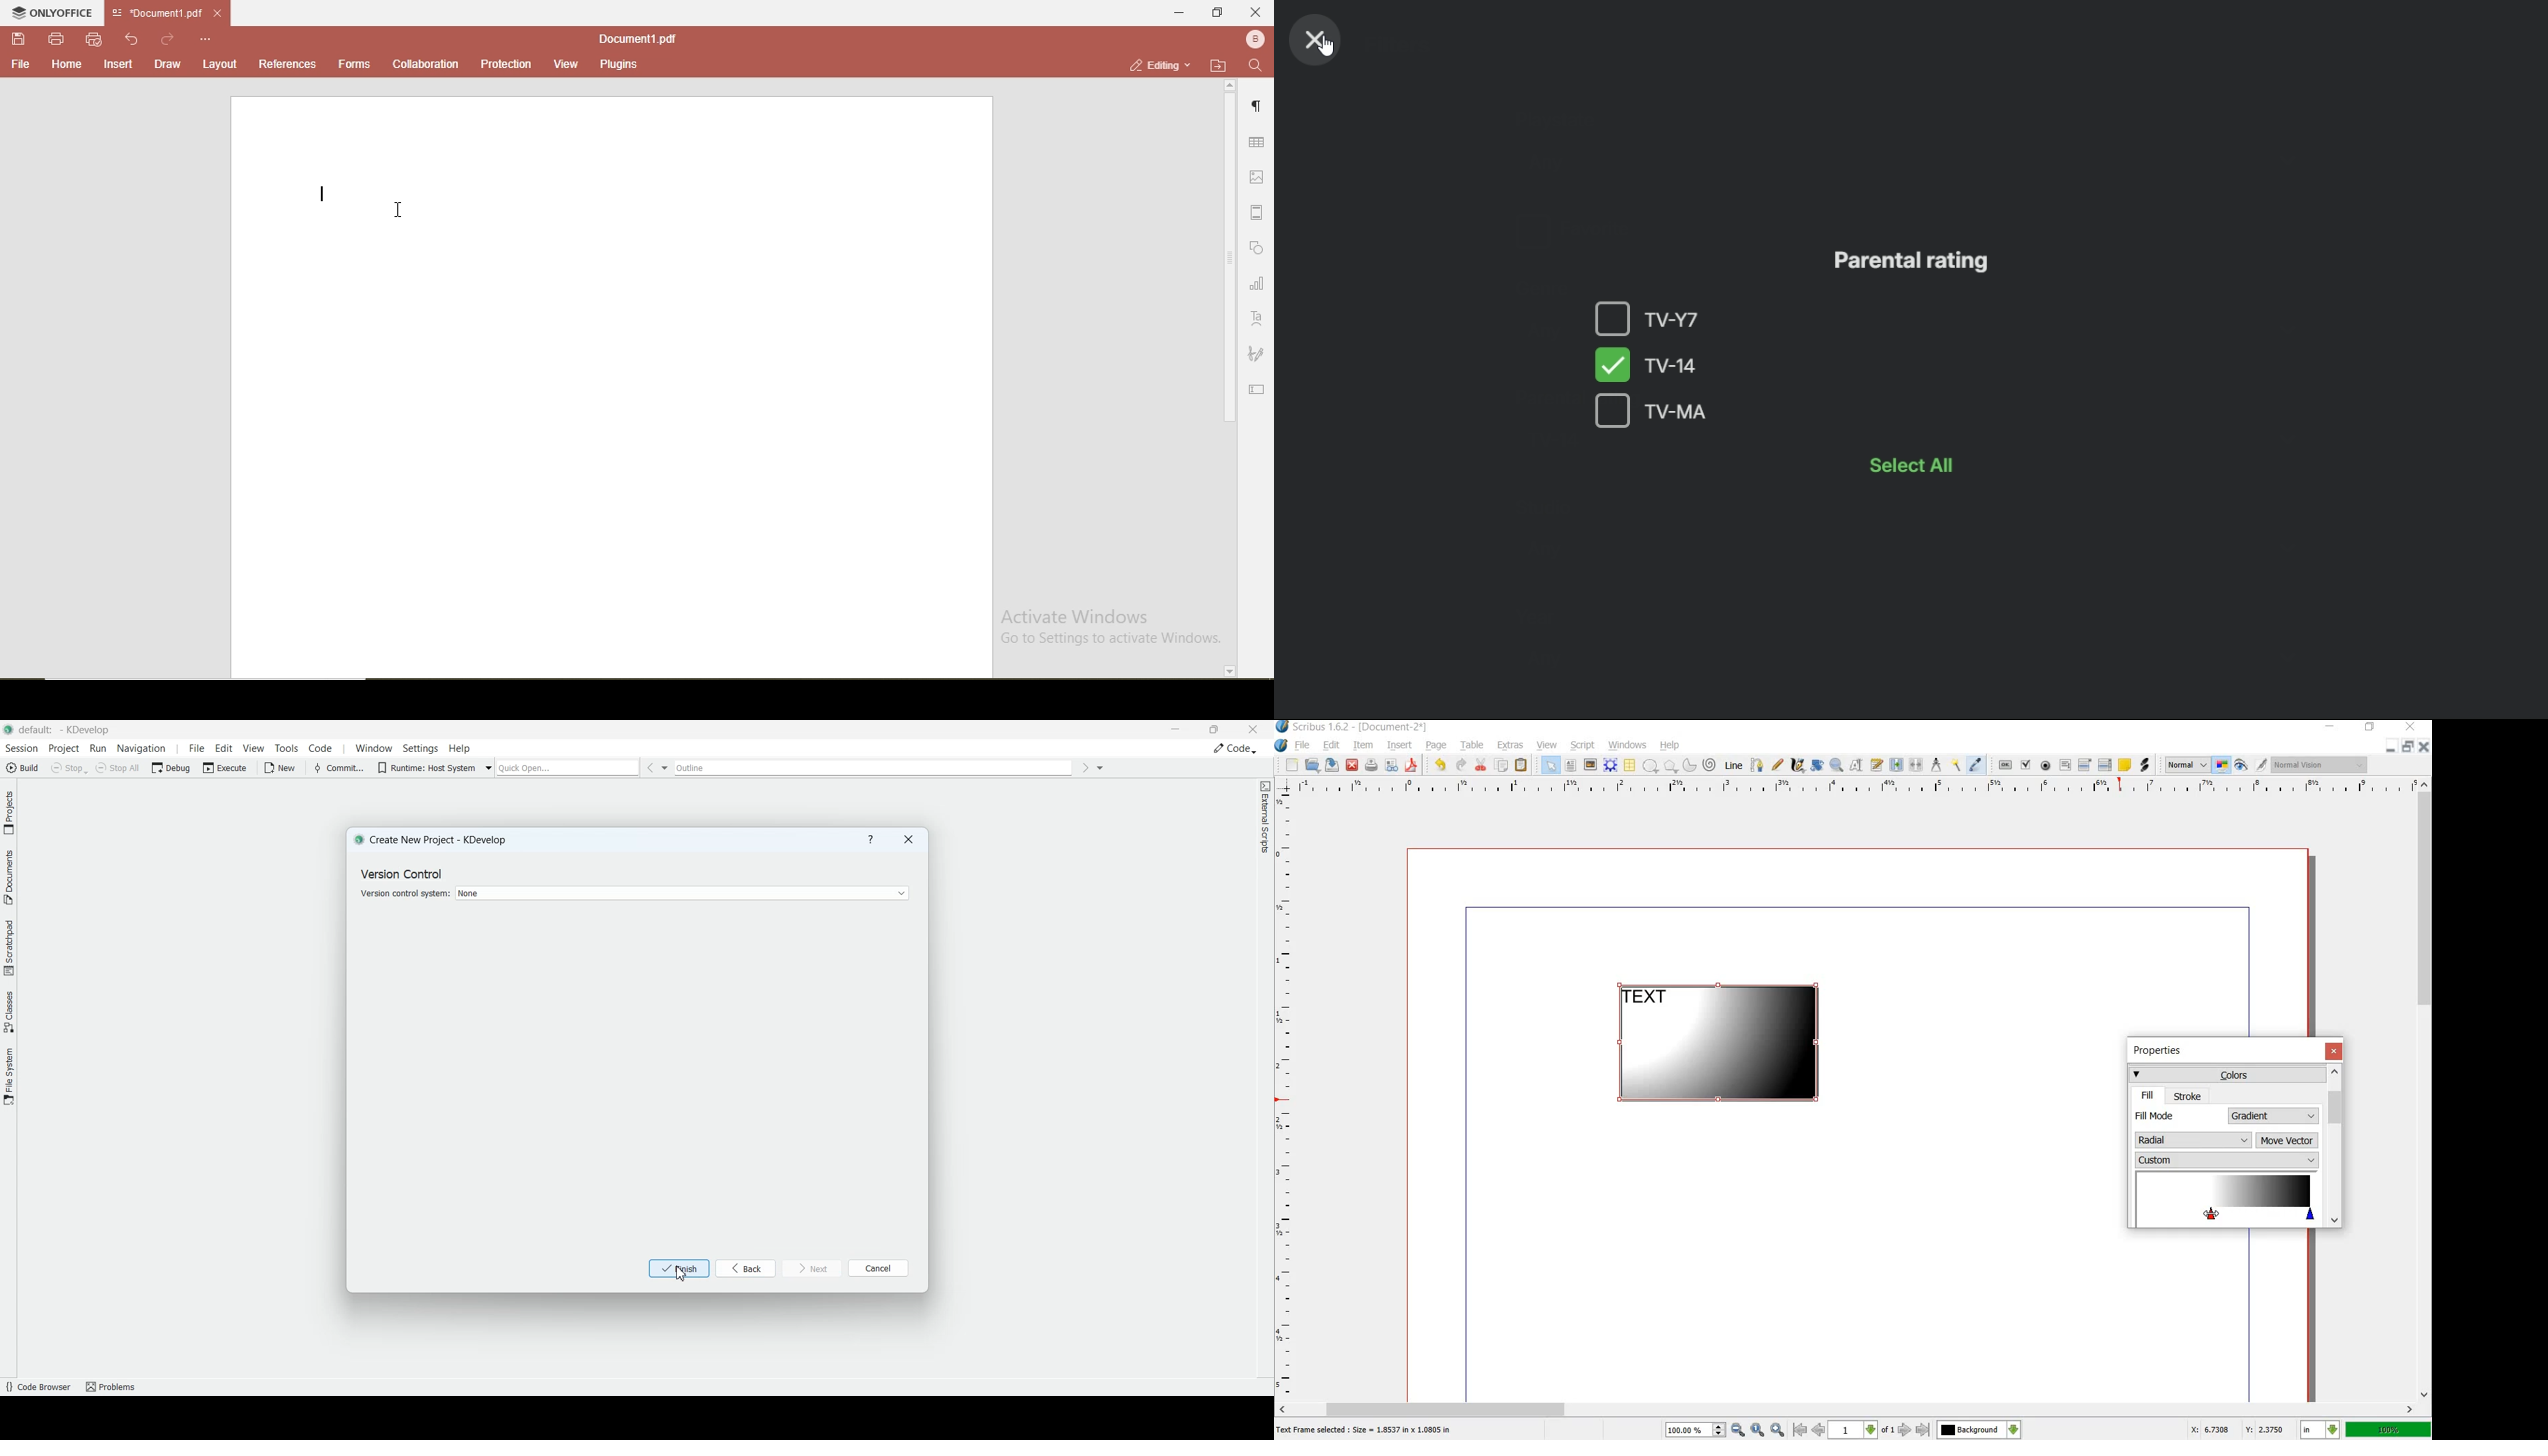 The image size is (2548, 1456). Describe the element at coordinates (2331, 727) in the screenshot. I see `minimize` at that location.